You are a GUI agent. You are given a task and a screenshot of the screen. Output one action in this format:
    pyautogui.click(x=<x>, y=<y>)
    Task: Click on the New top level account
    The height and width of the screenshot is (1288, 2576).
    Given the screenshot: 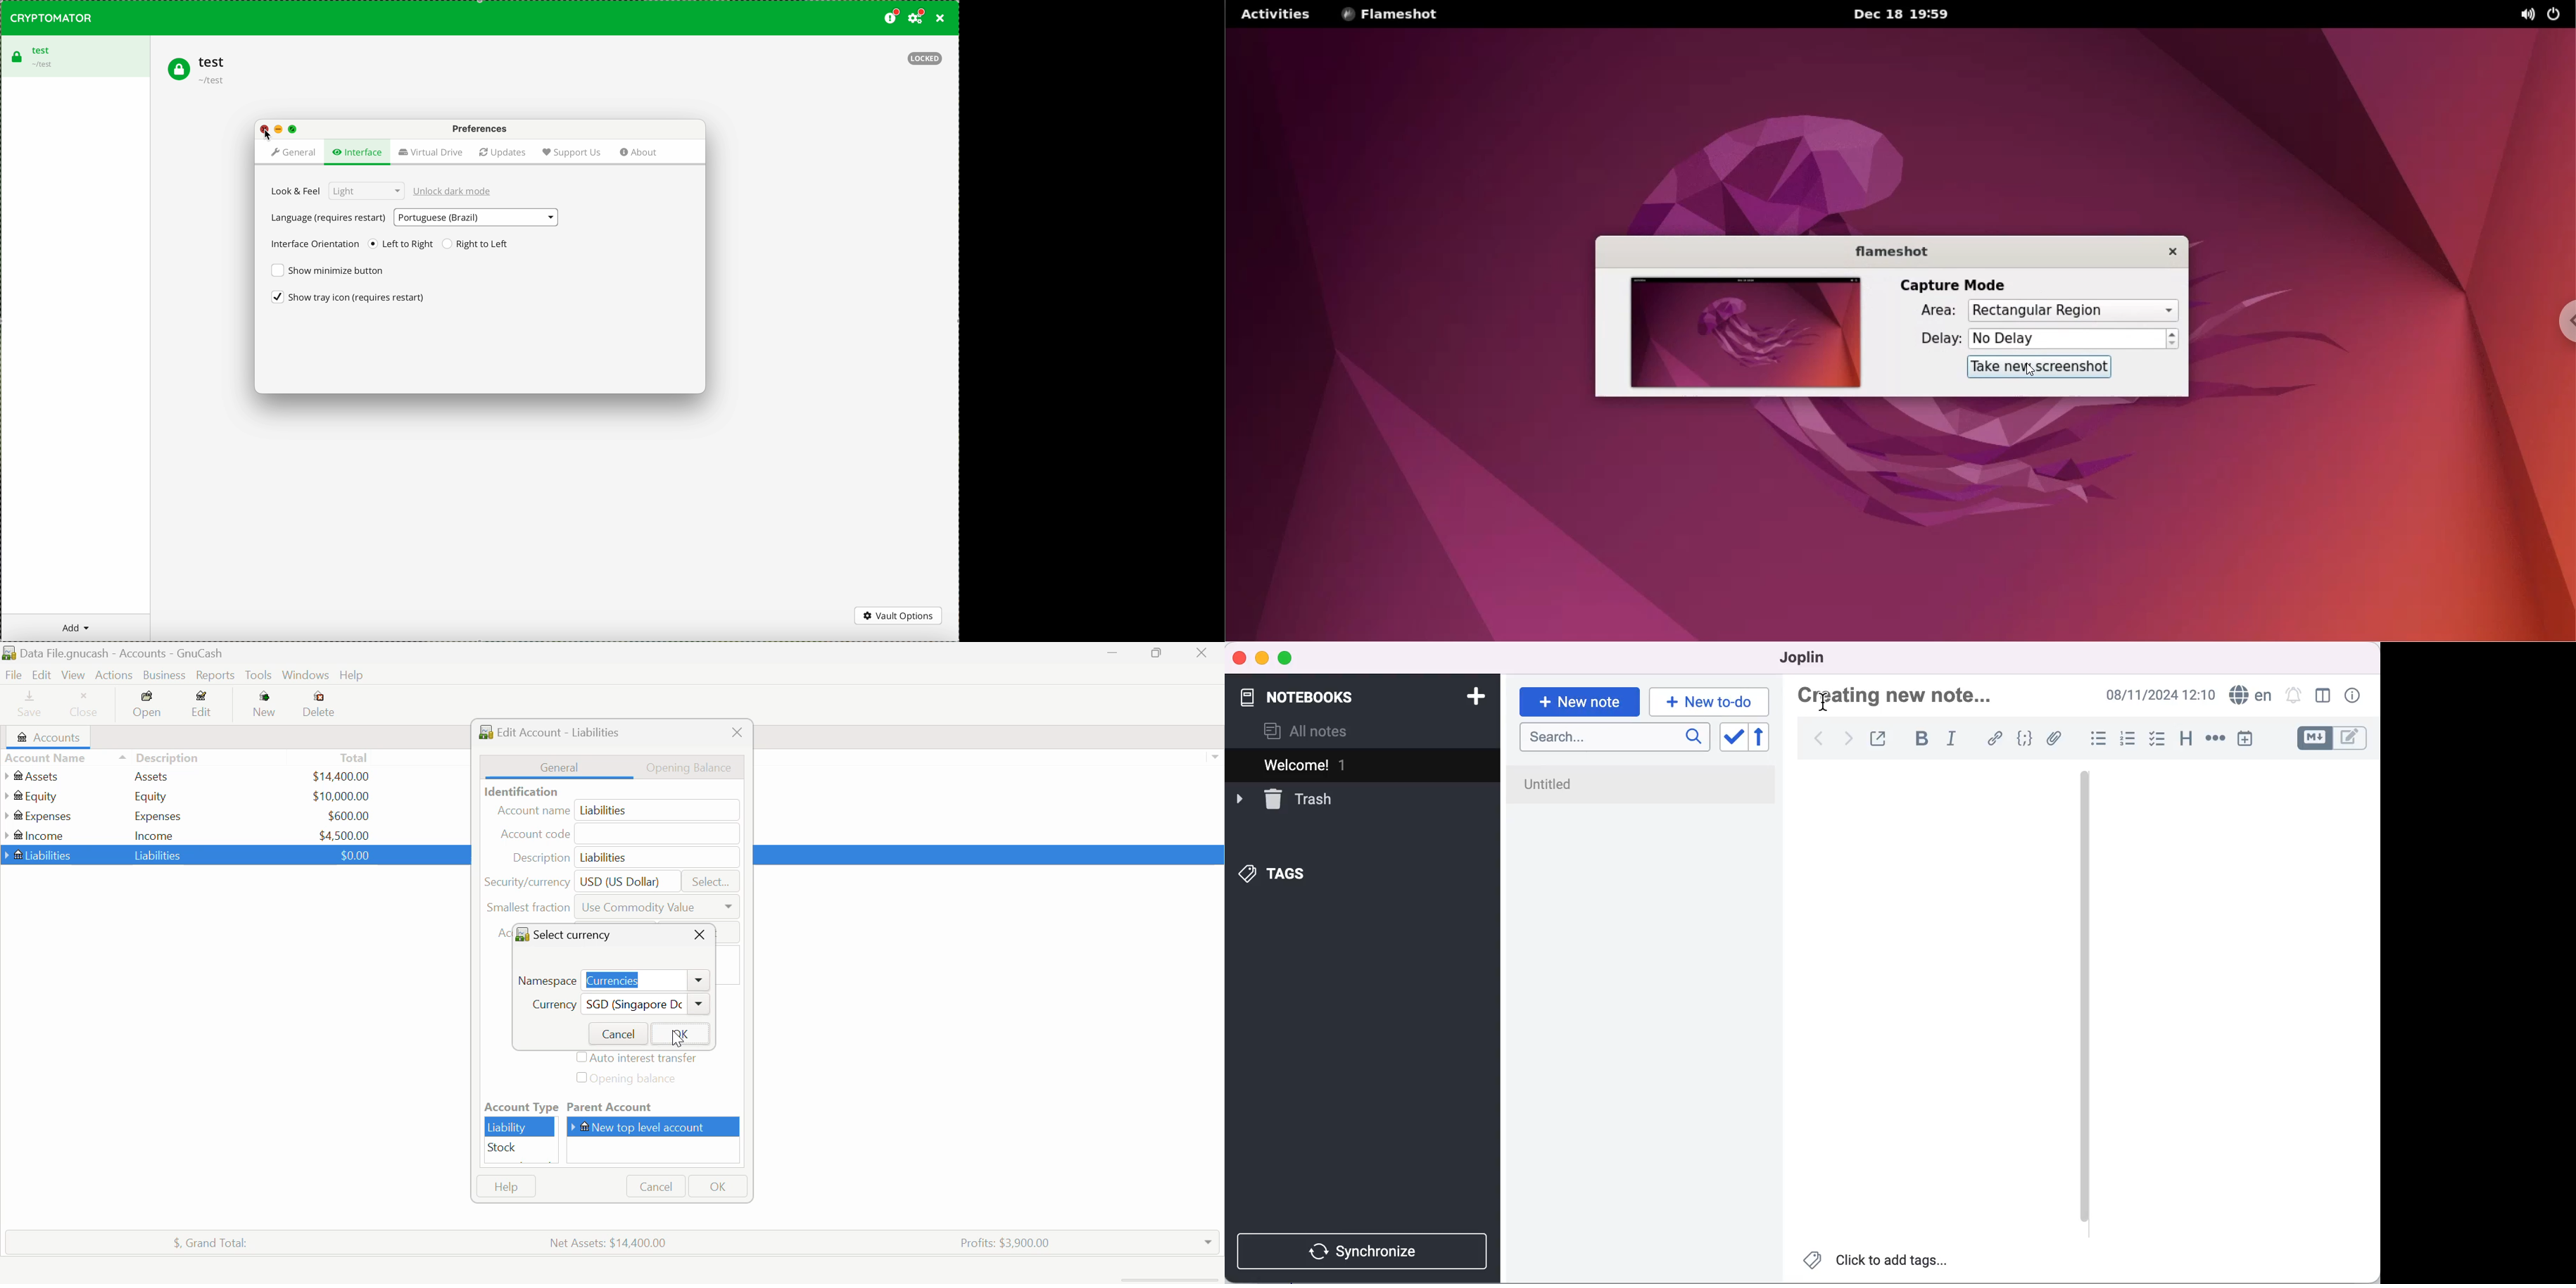 What is the action you would take?
    pyautogui.click(x=658, y=1126)
    